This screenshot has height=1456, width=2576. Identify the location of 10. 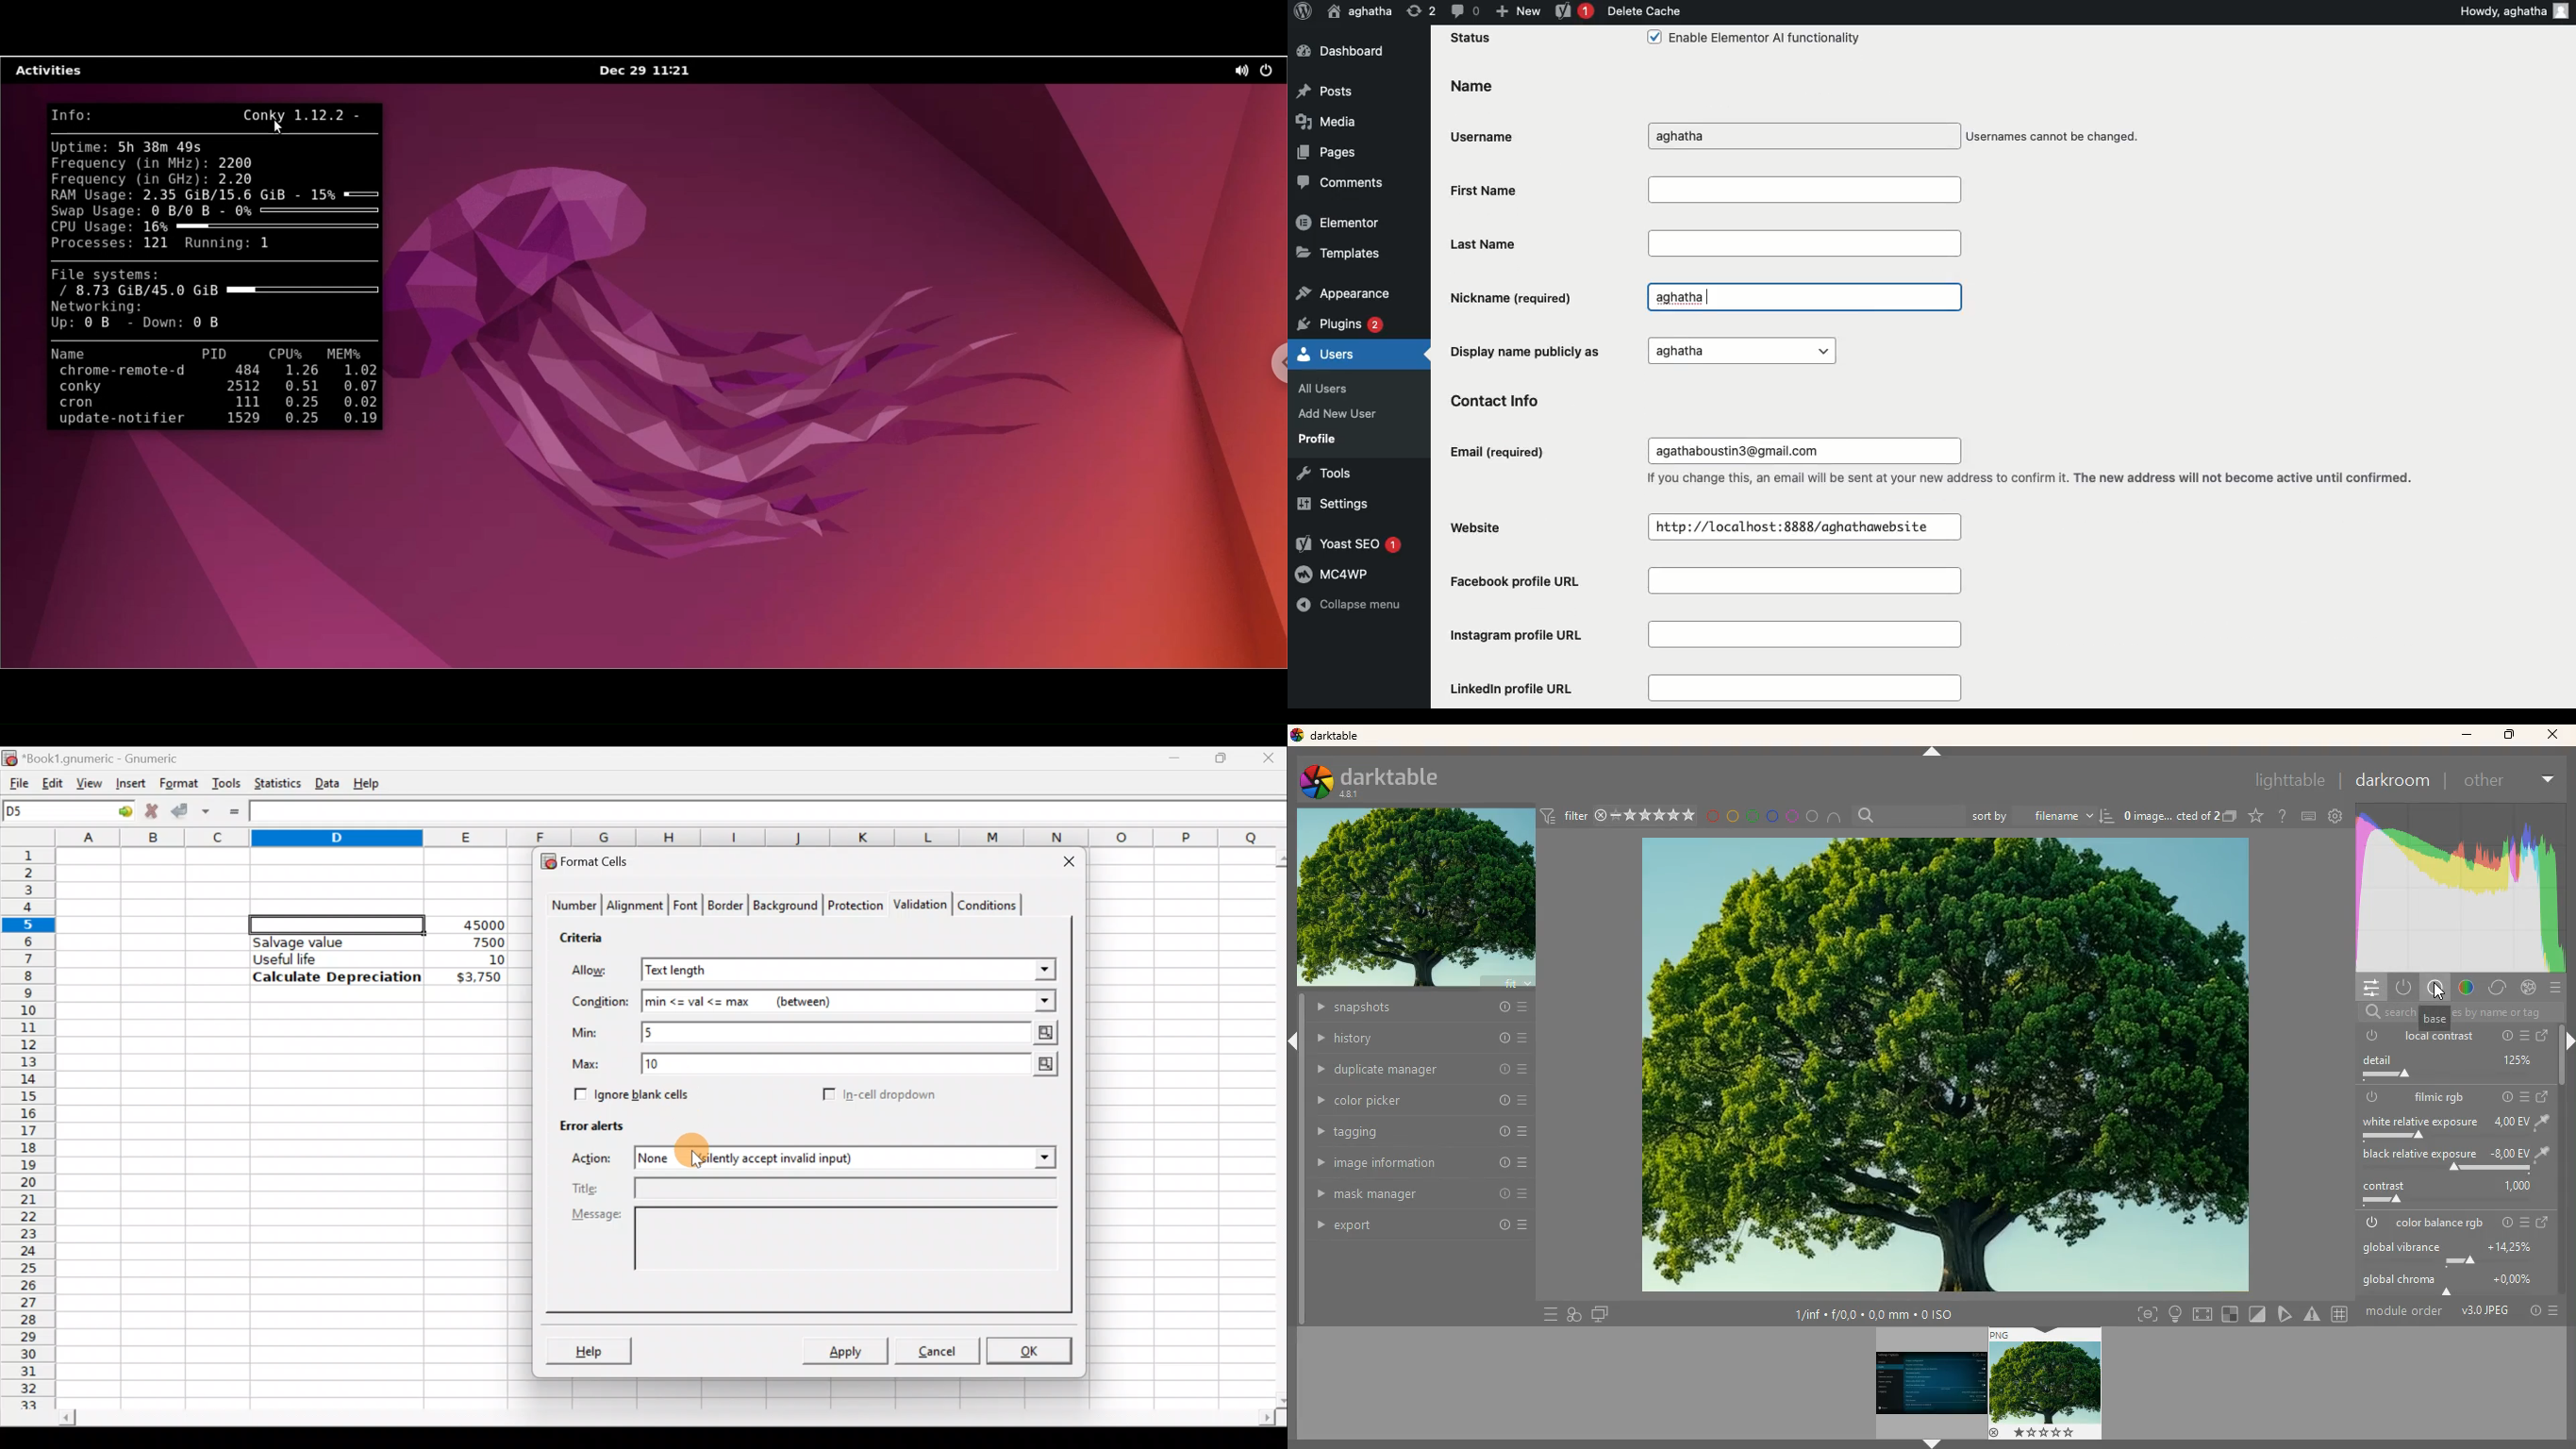
(480, 960).